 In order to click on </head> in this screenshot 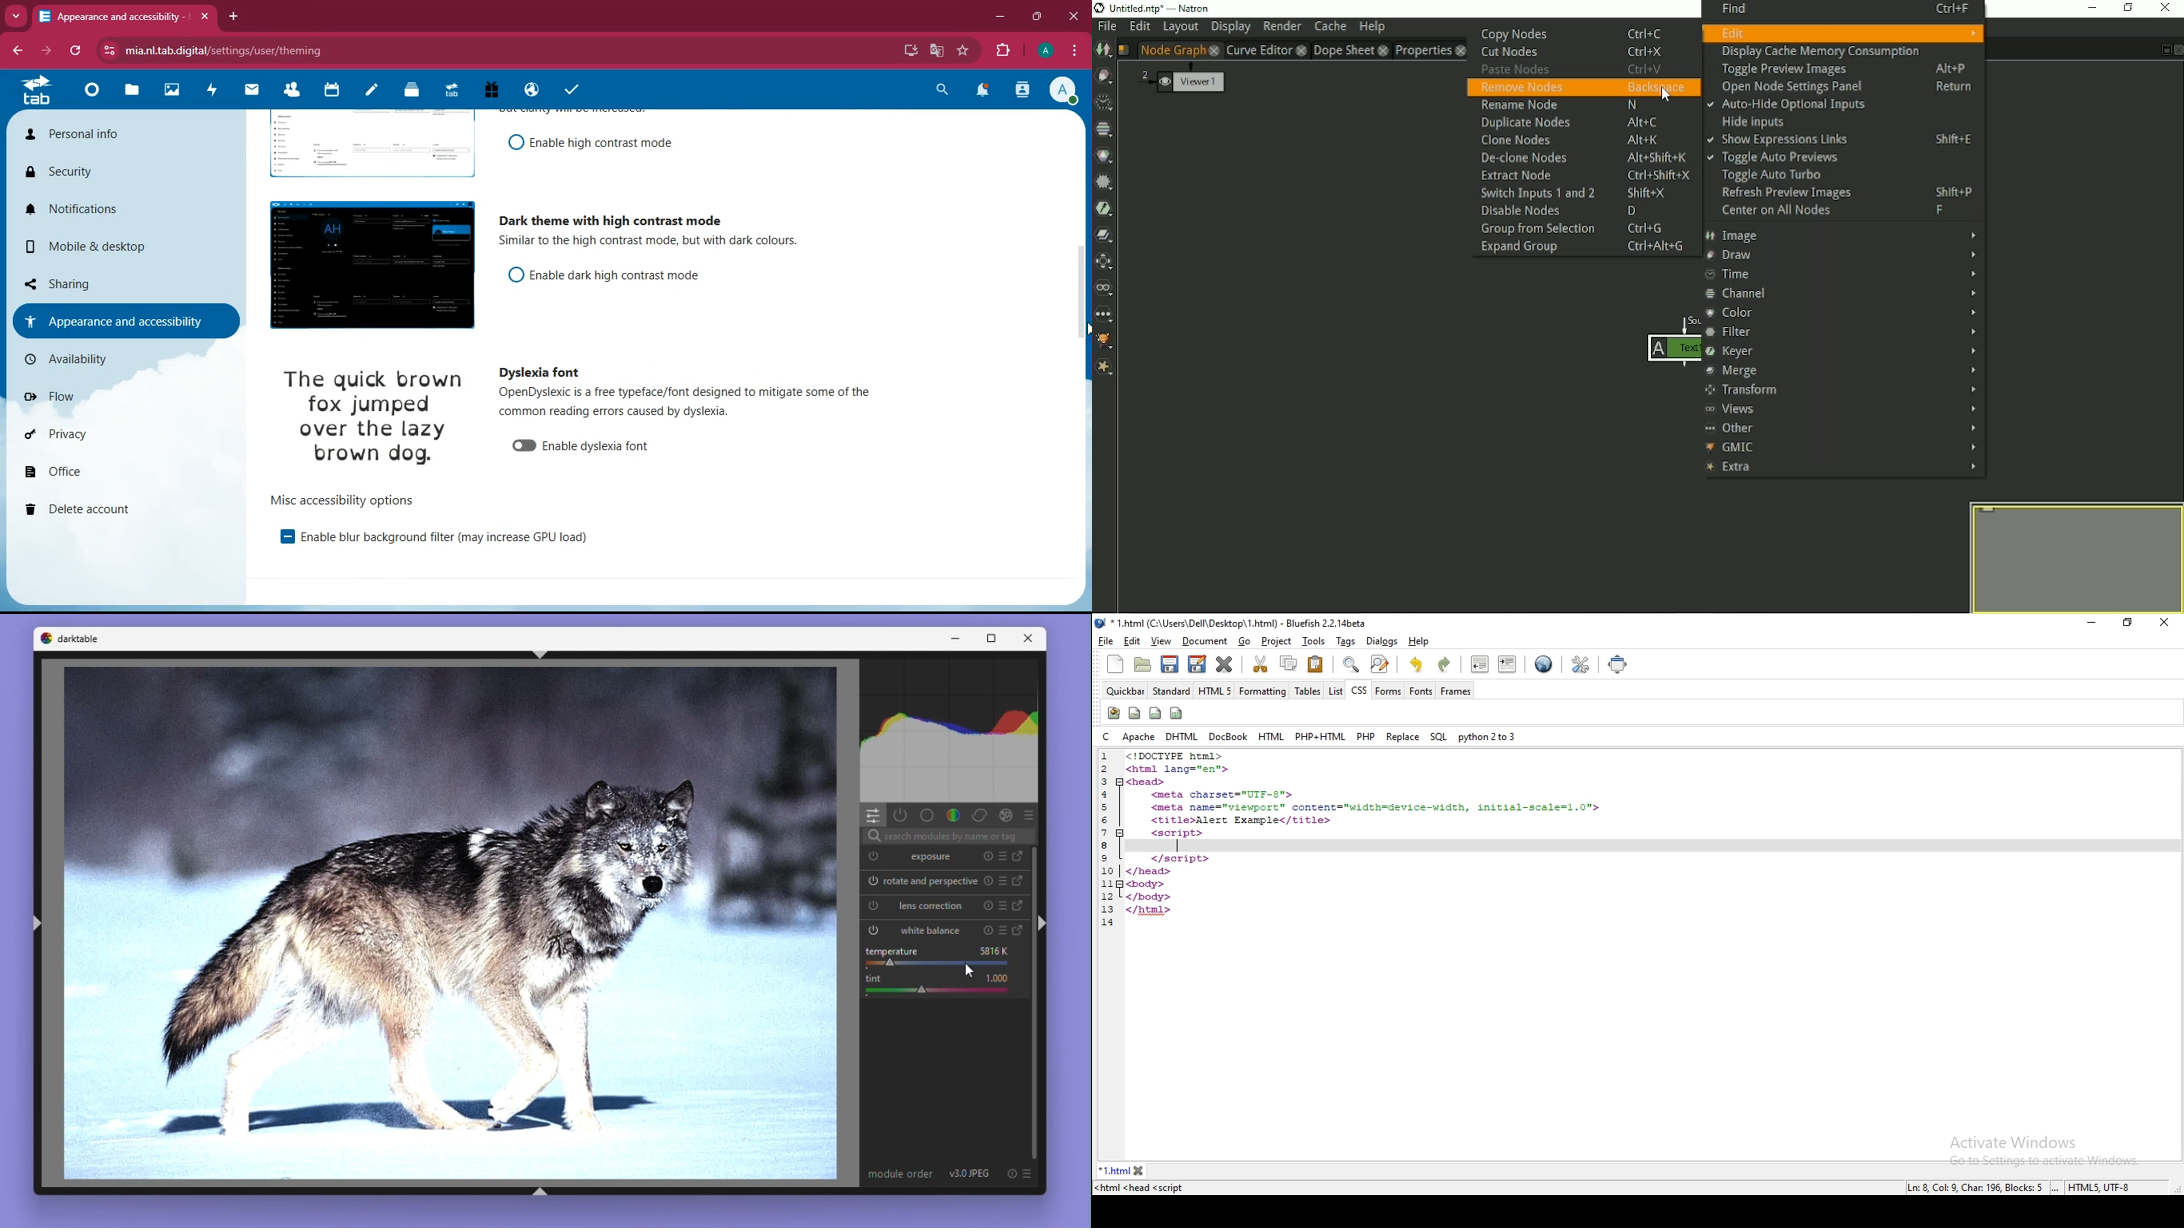, I will do `click(1150, 872)`.